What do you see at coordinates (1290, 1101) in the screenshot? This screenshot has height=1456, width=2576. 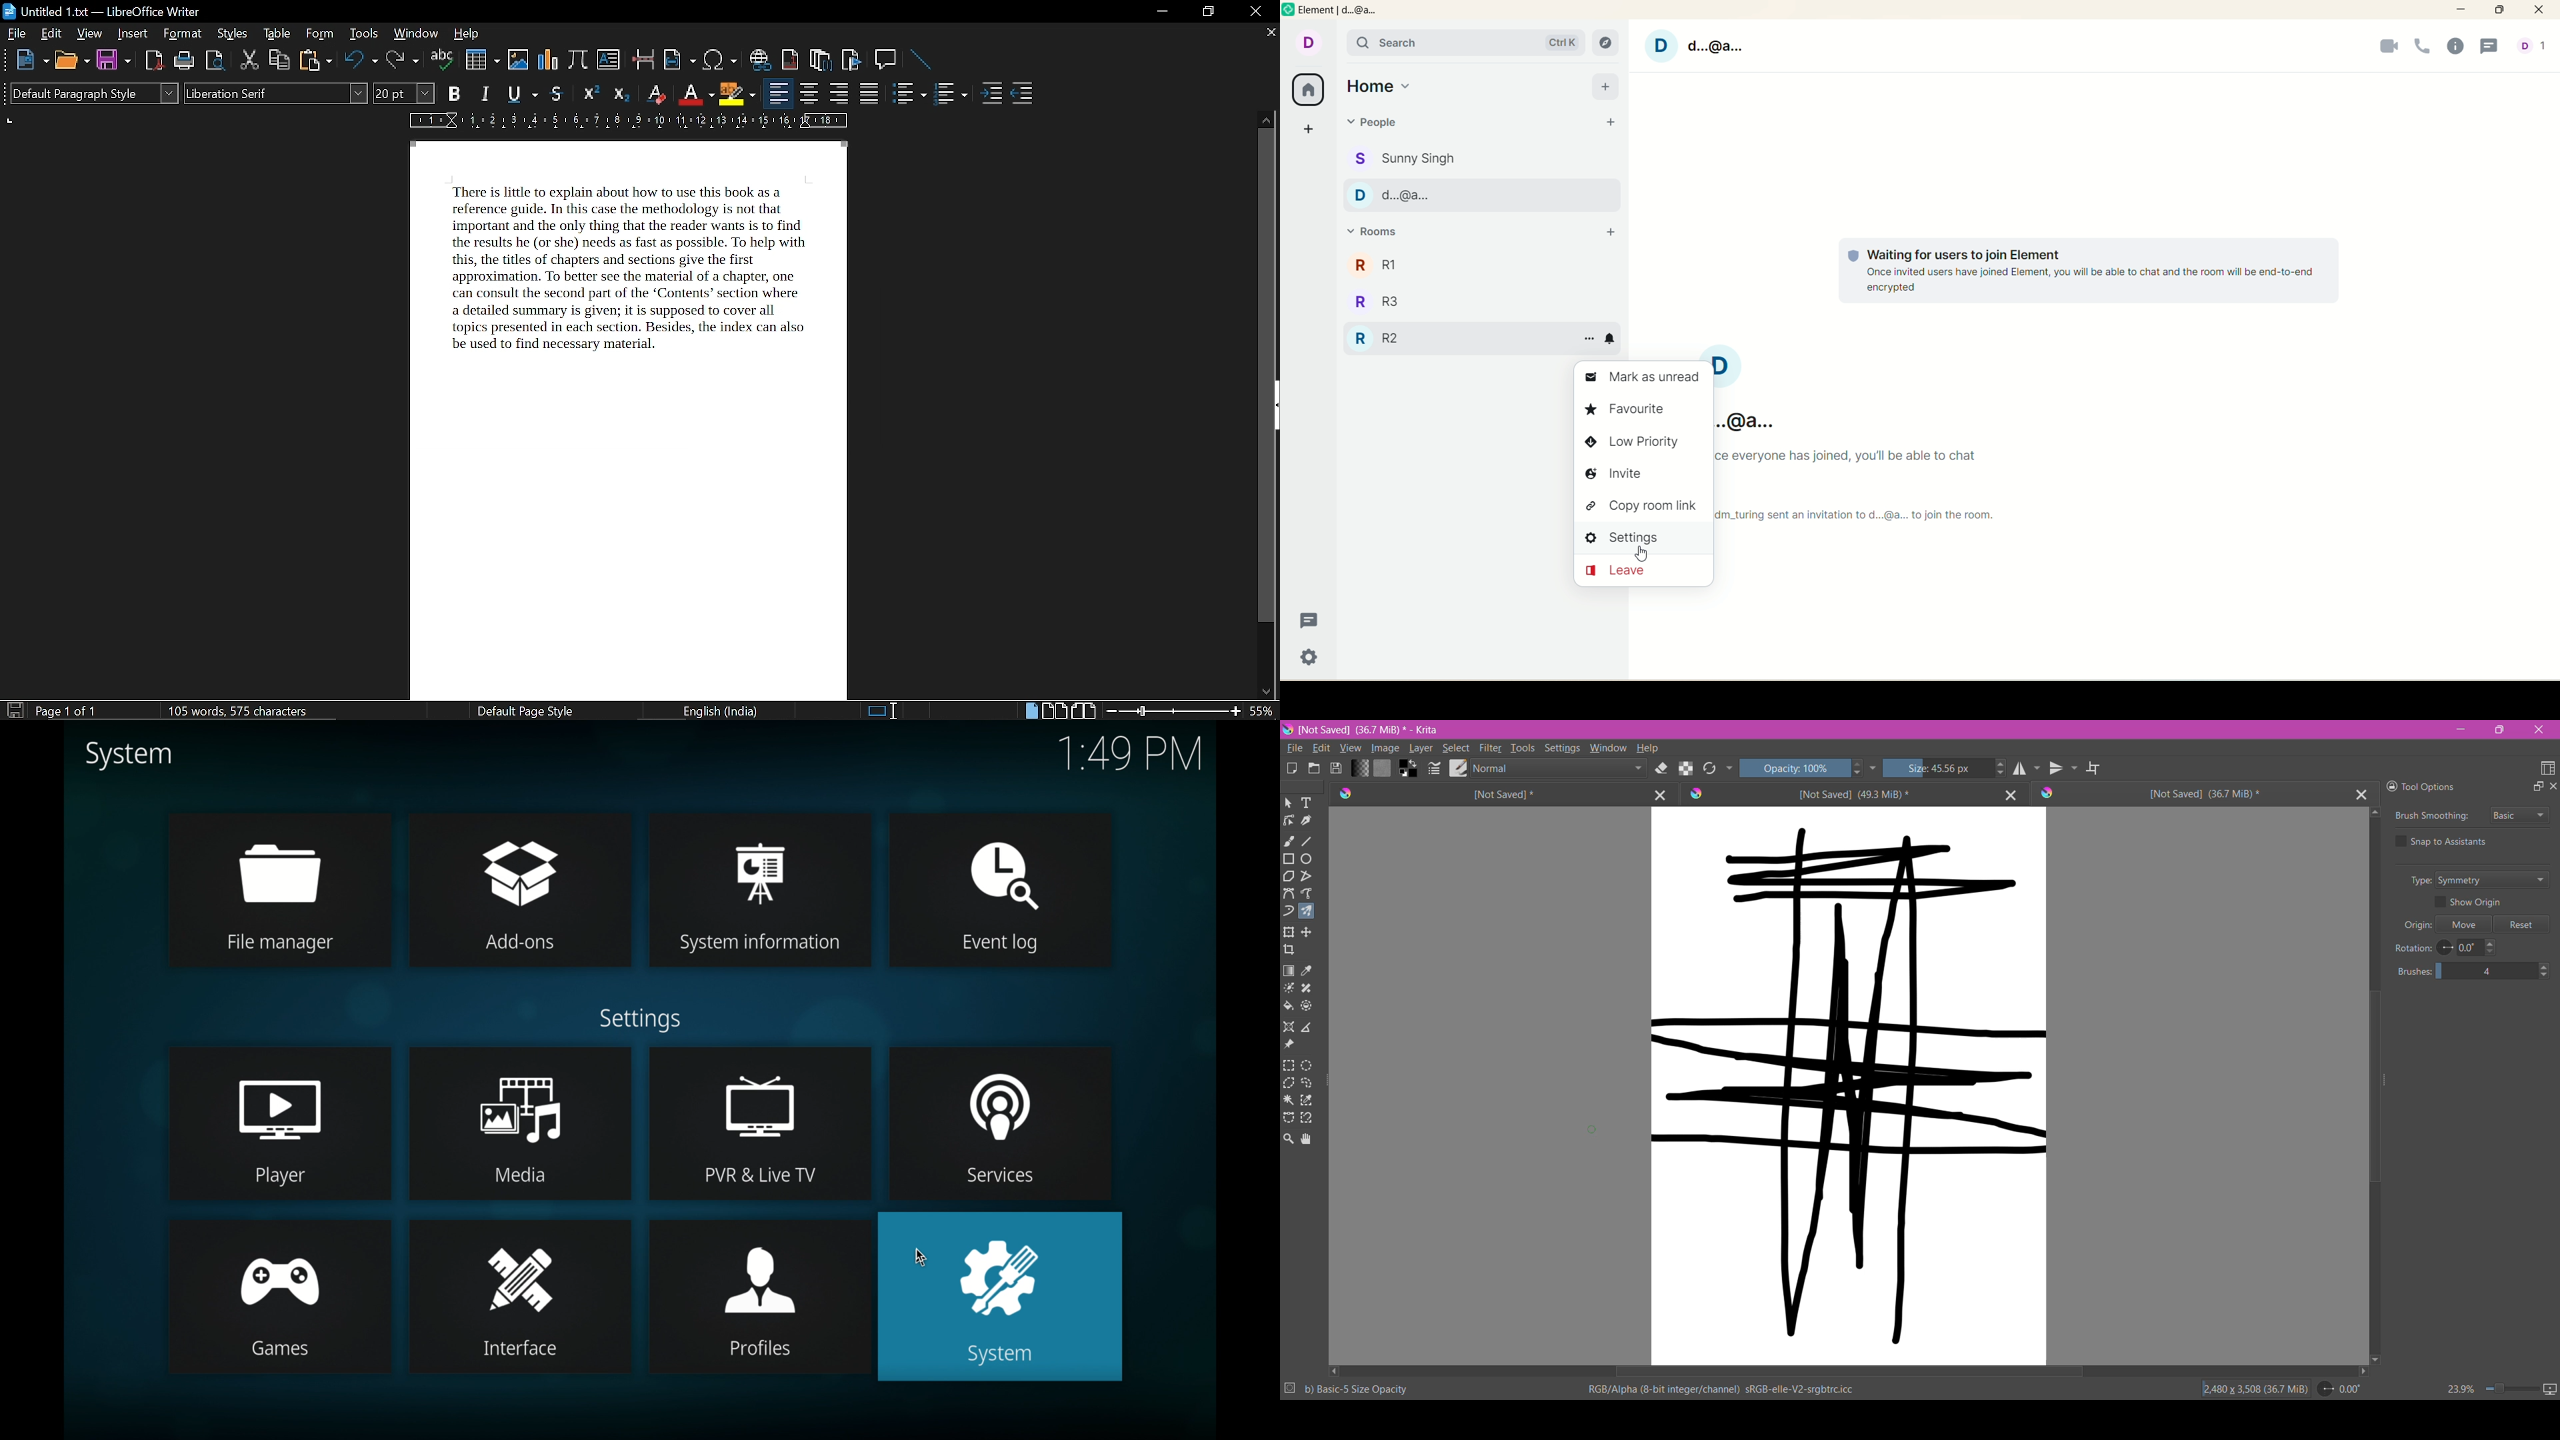 I see `Contiguous Selection Tool` at bounding box center [1290, 1101].